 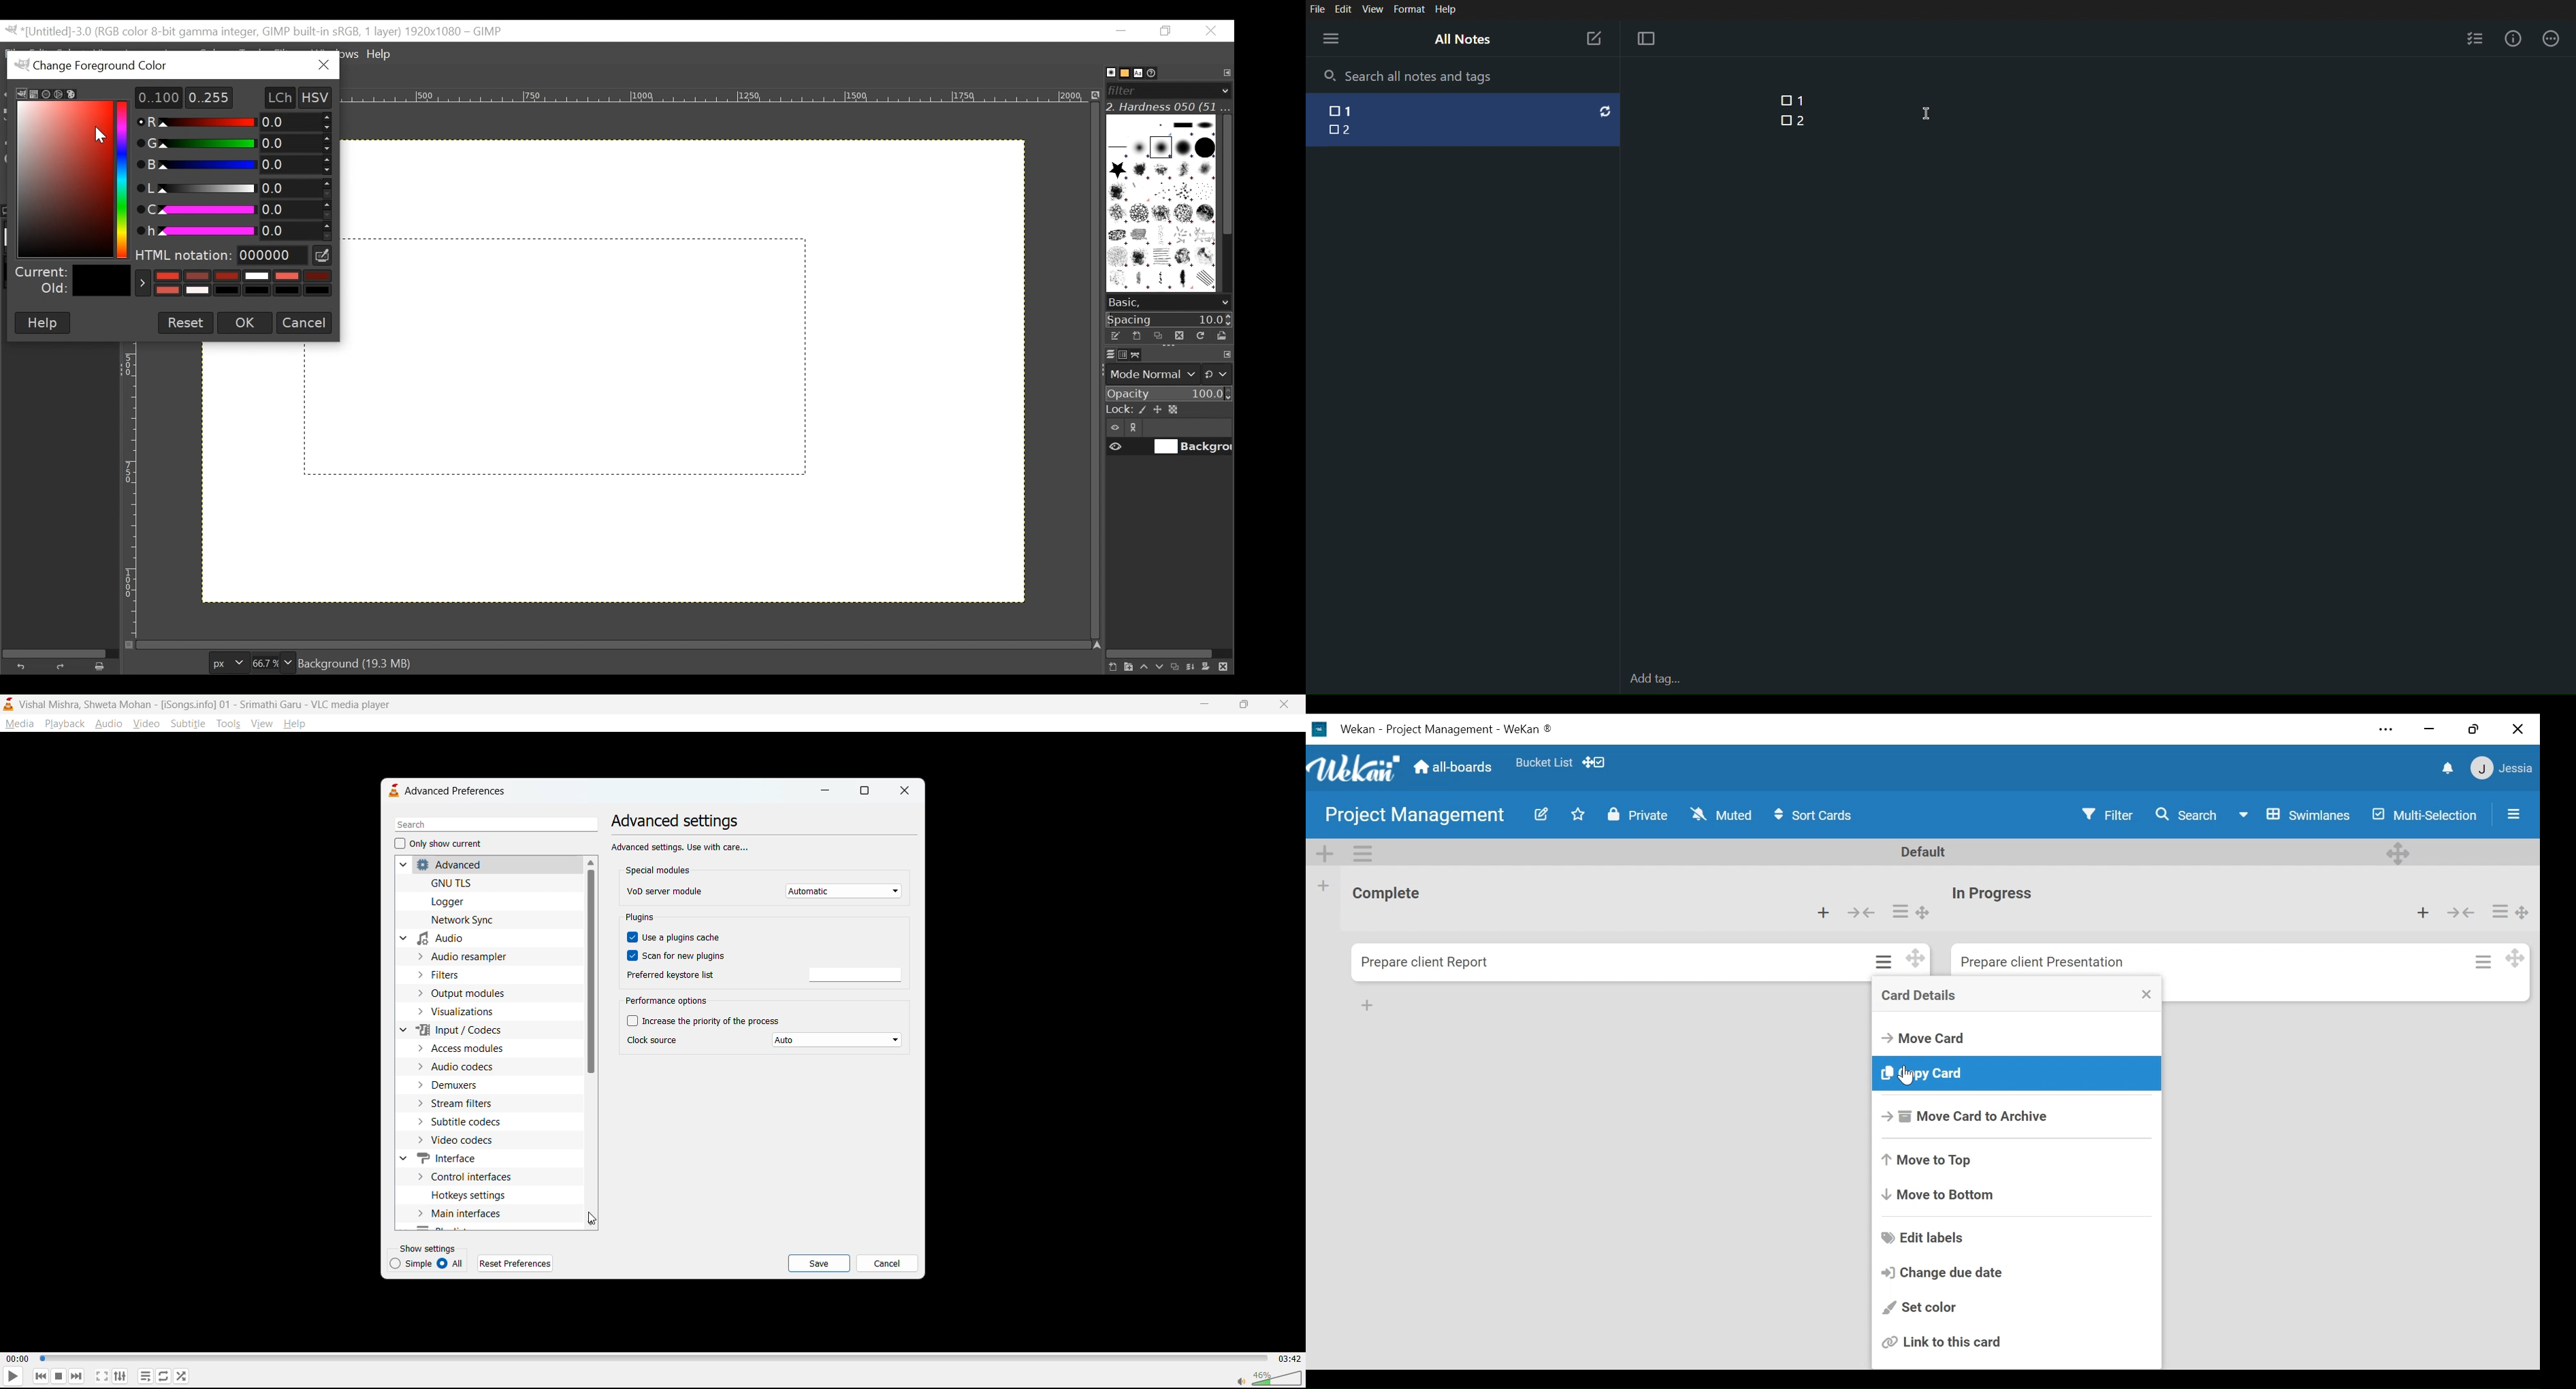 What do you see at coordinates (260, 722) in the screenshot?
I see `view` at bounding box center [260, 722].